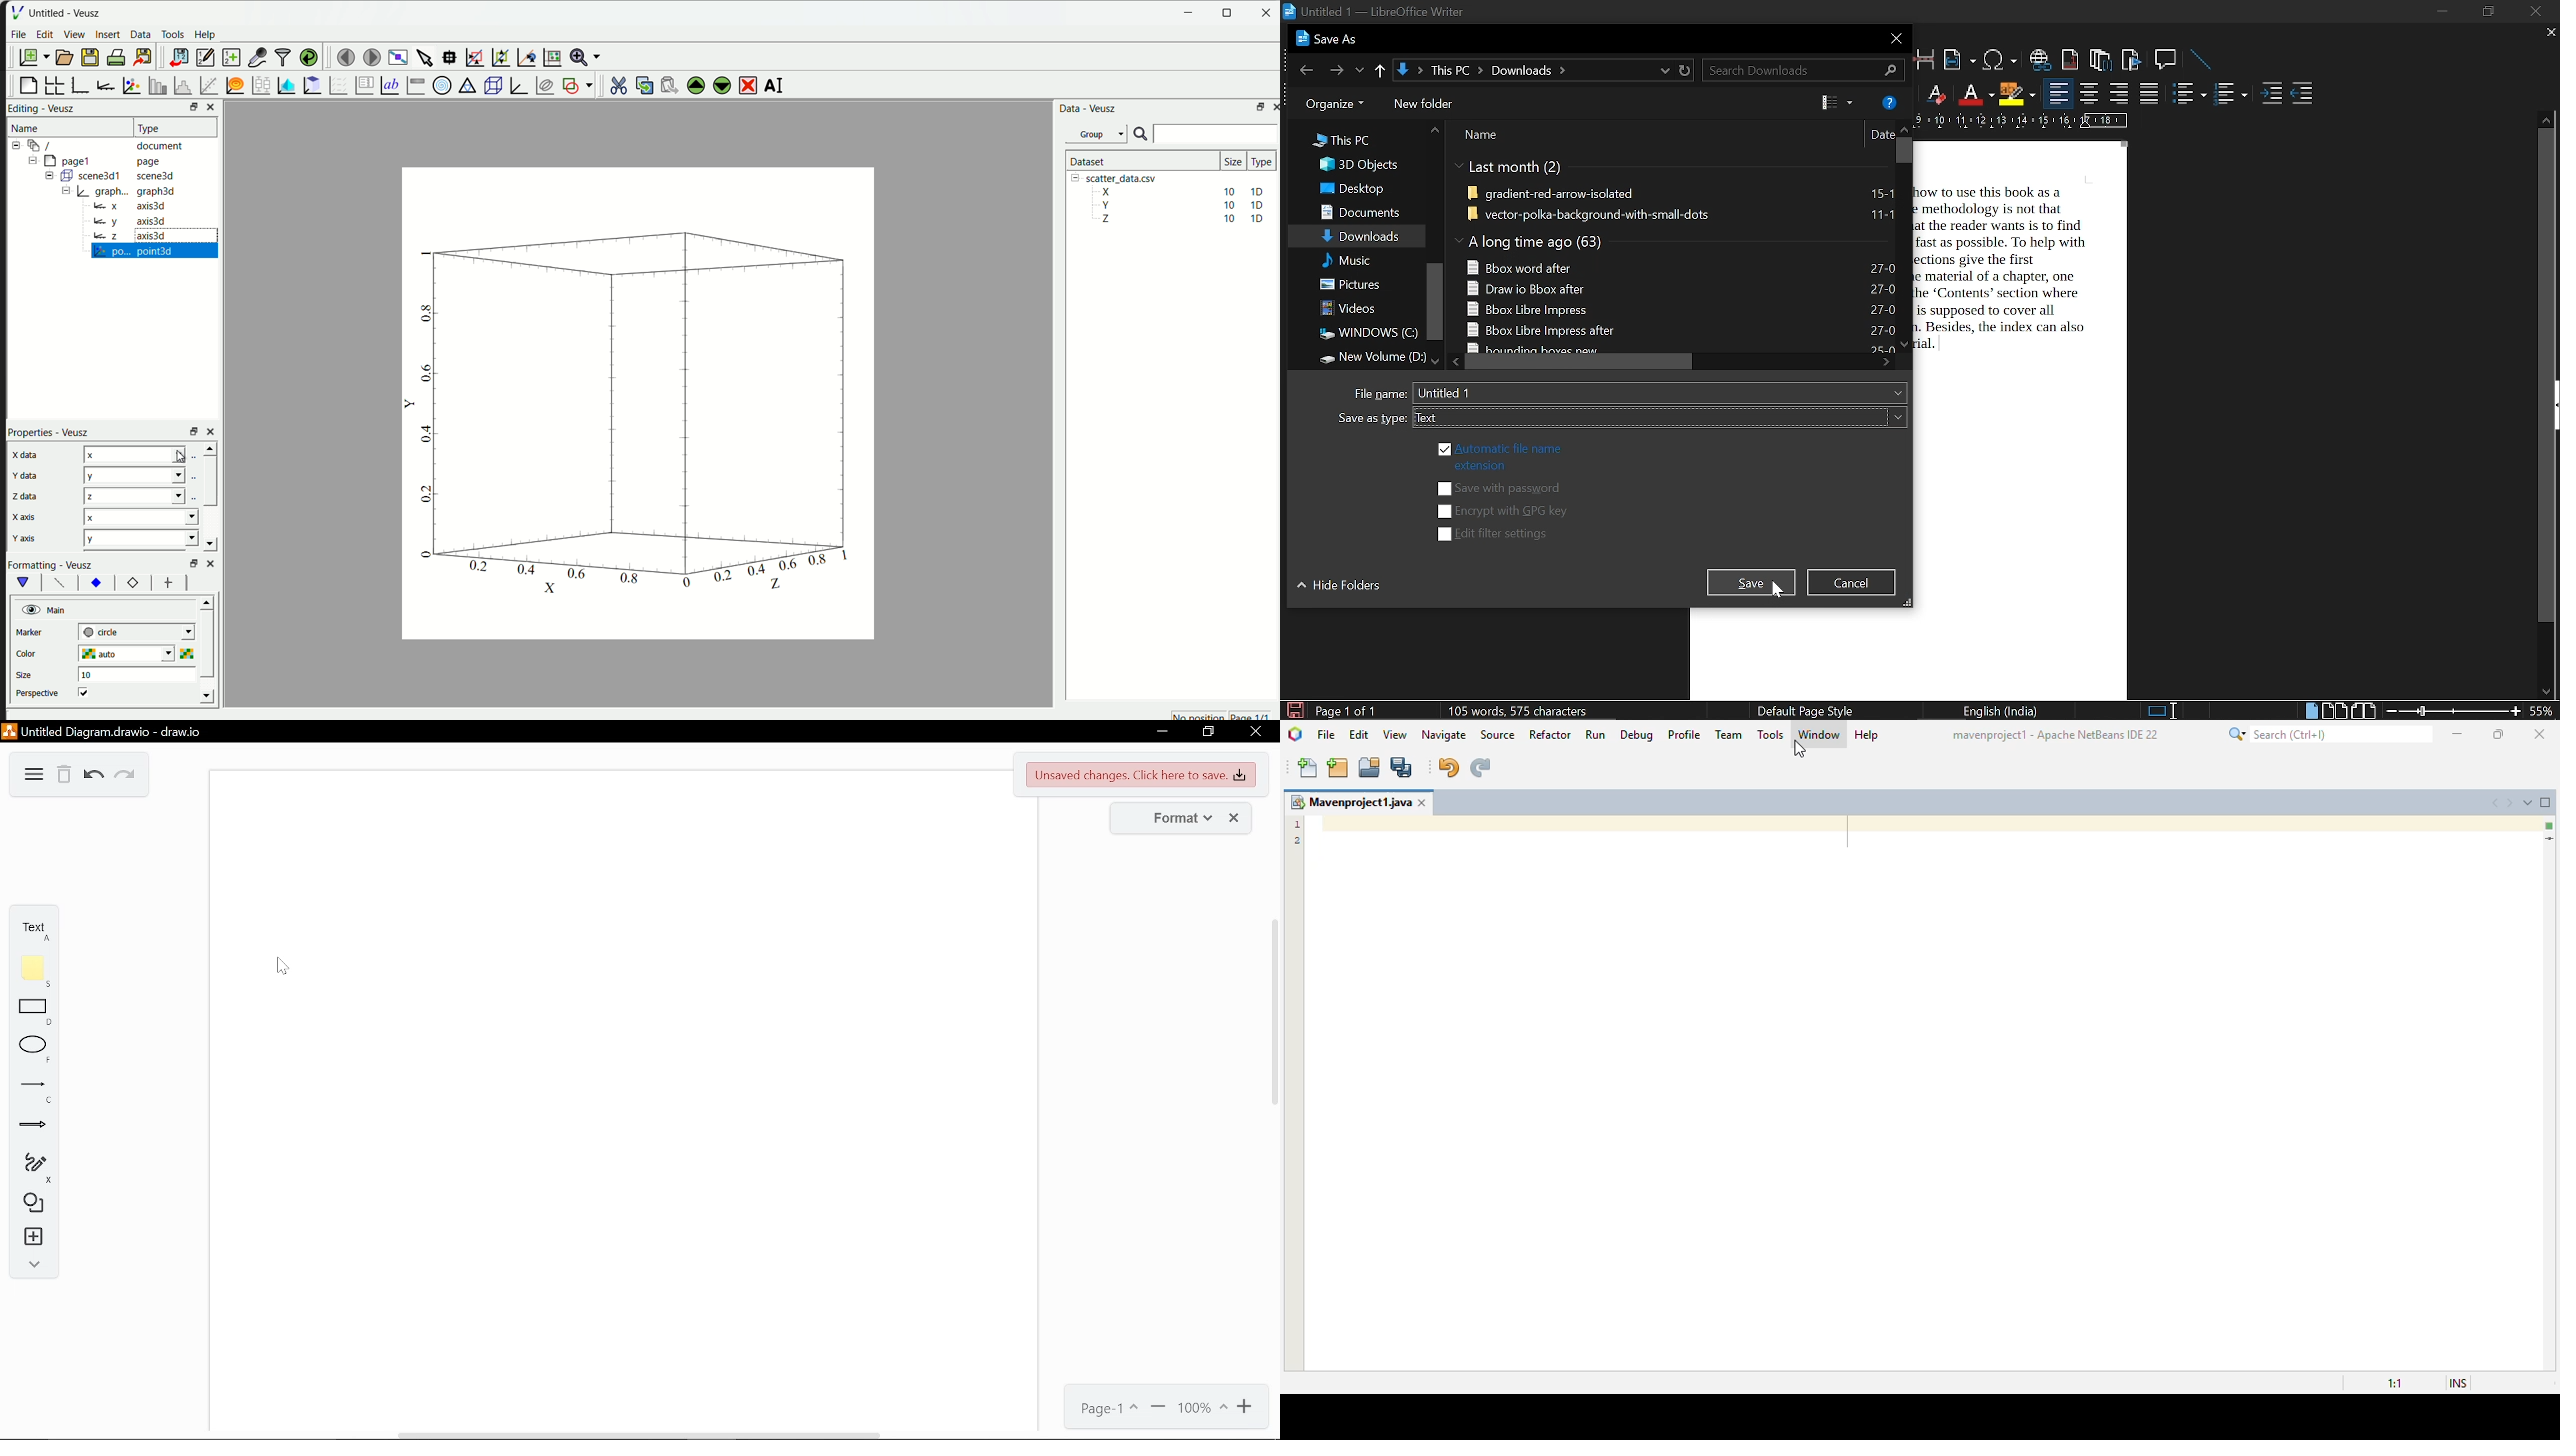  Describe the element at coordinates (1902, 129) in the screenshot. I see `move up` at that location.